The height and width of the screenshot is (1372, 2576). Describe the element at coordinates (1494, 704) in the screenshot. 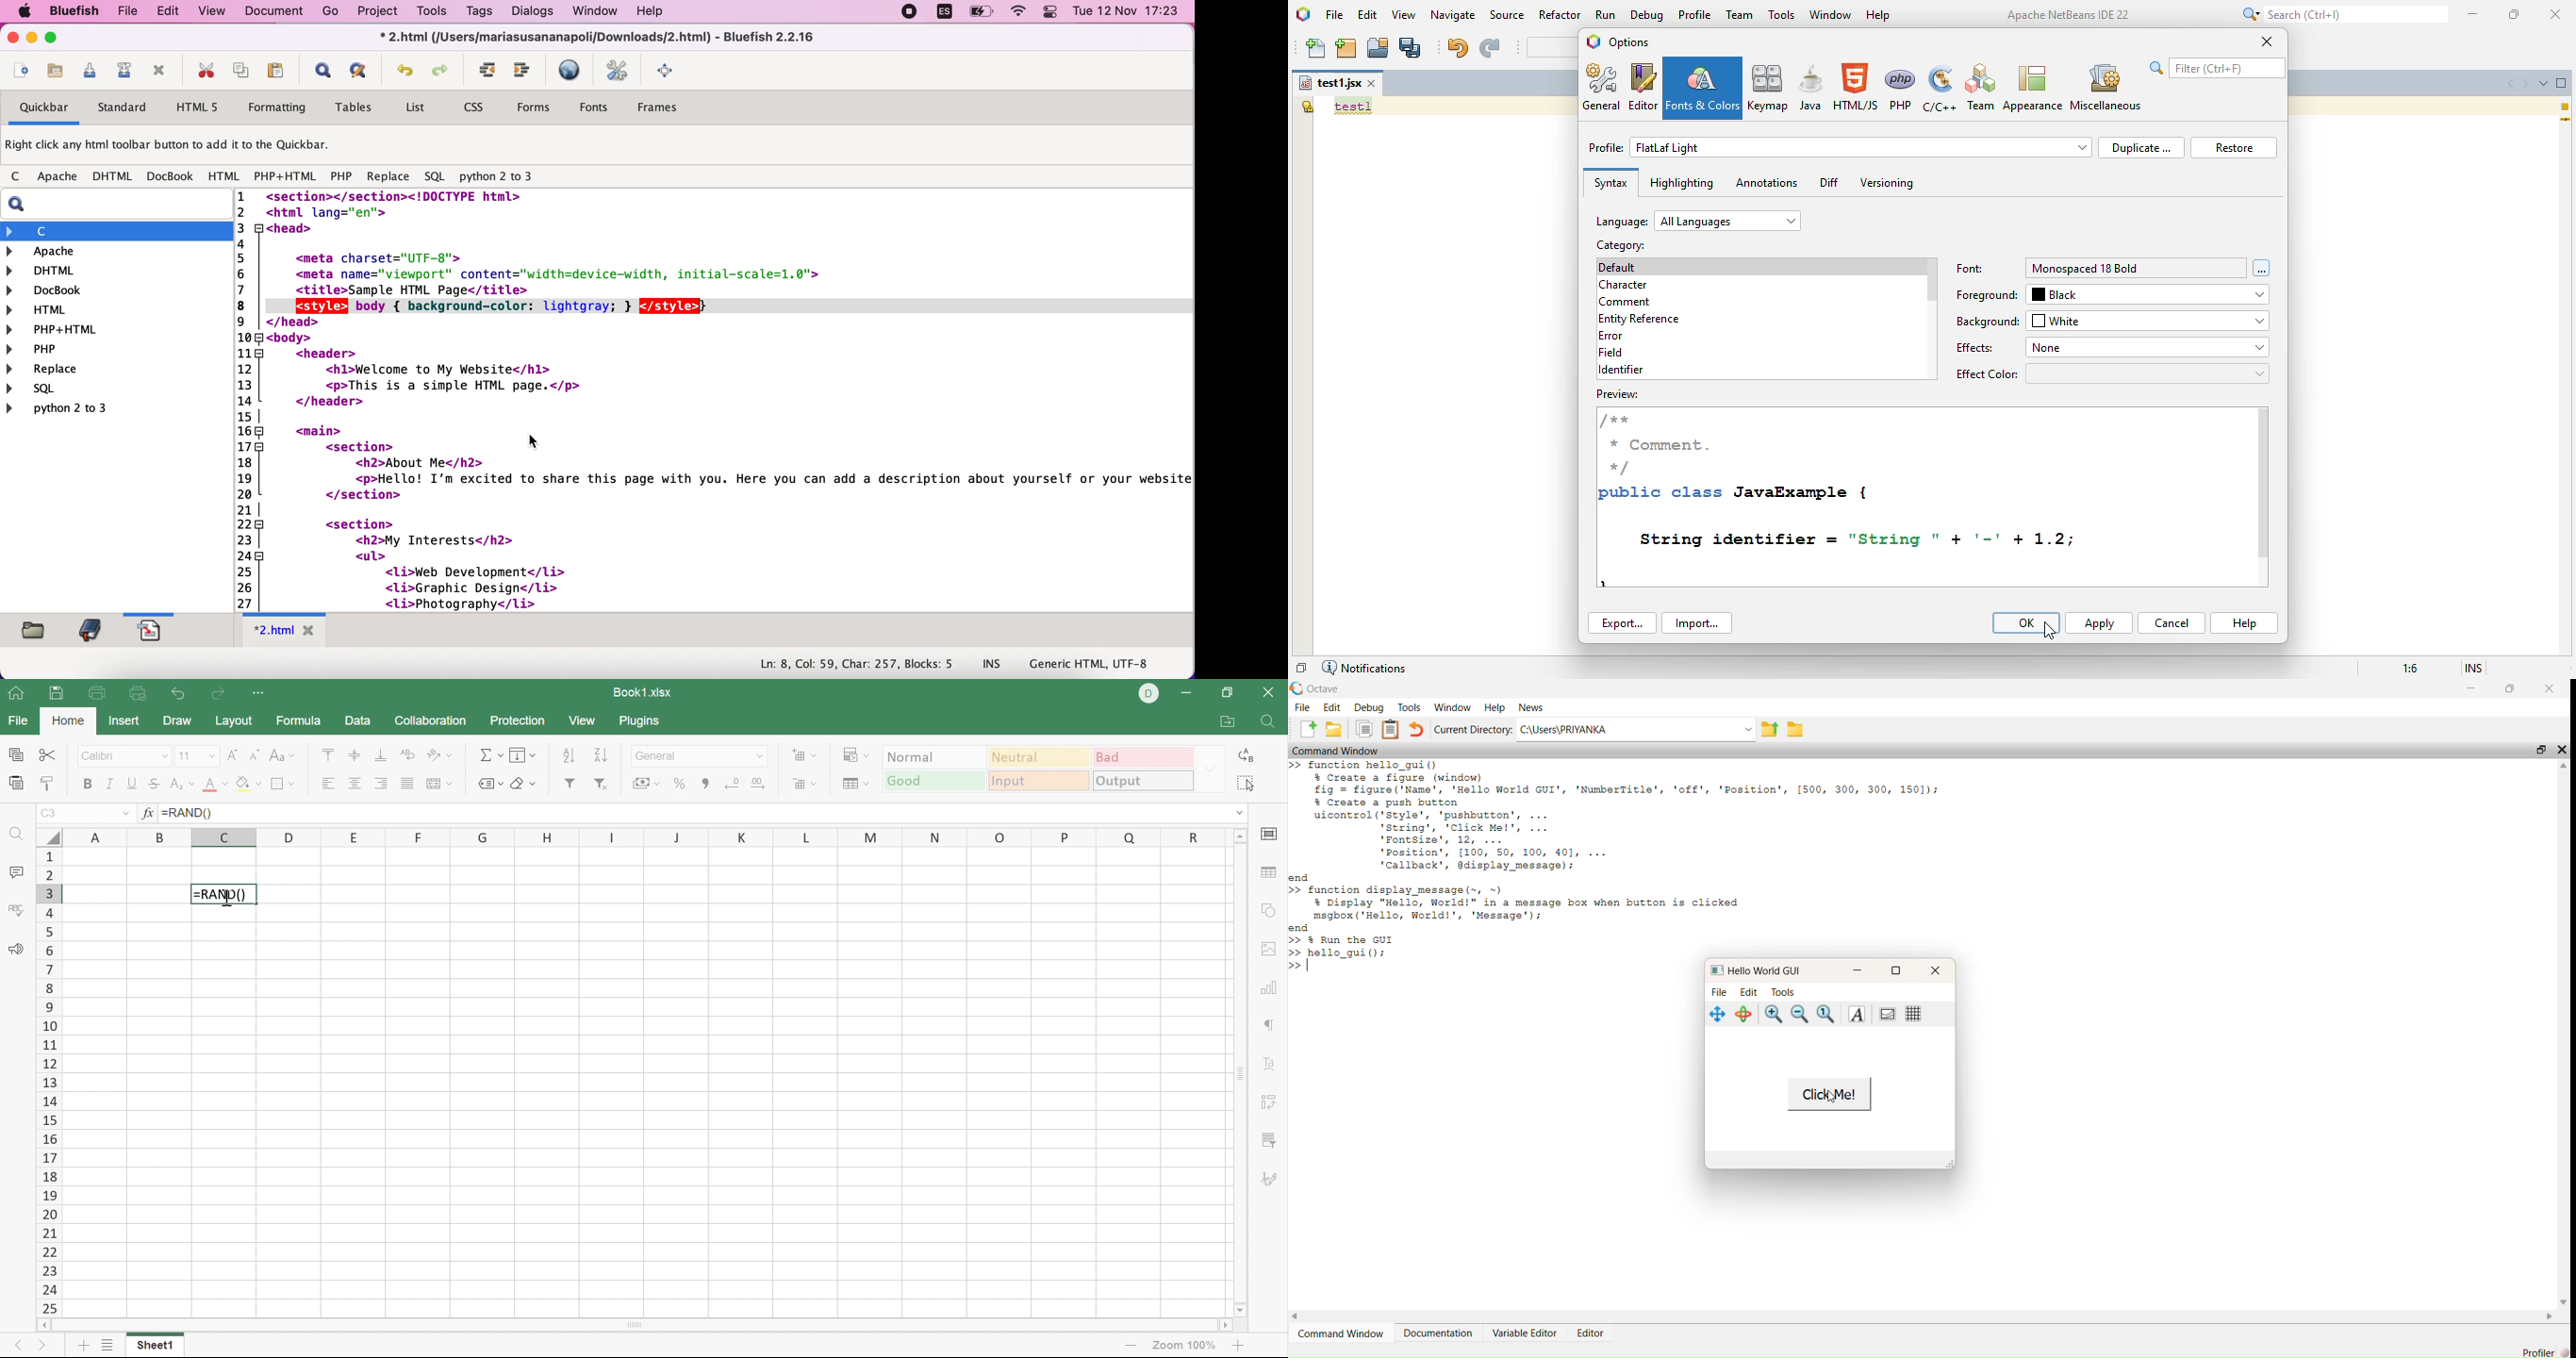

I see `Help` at that location.